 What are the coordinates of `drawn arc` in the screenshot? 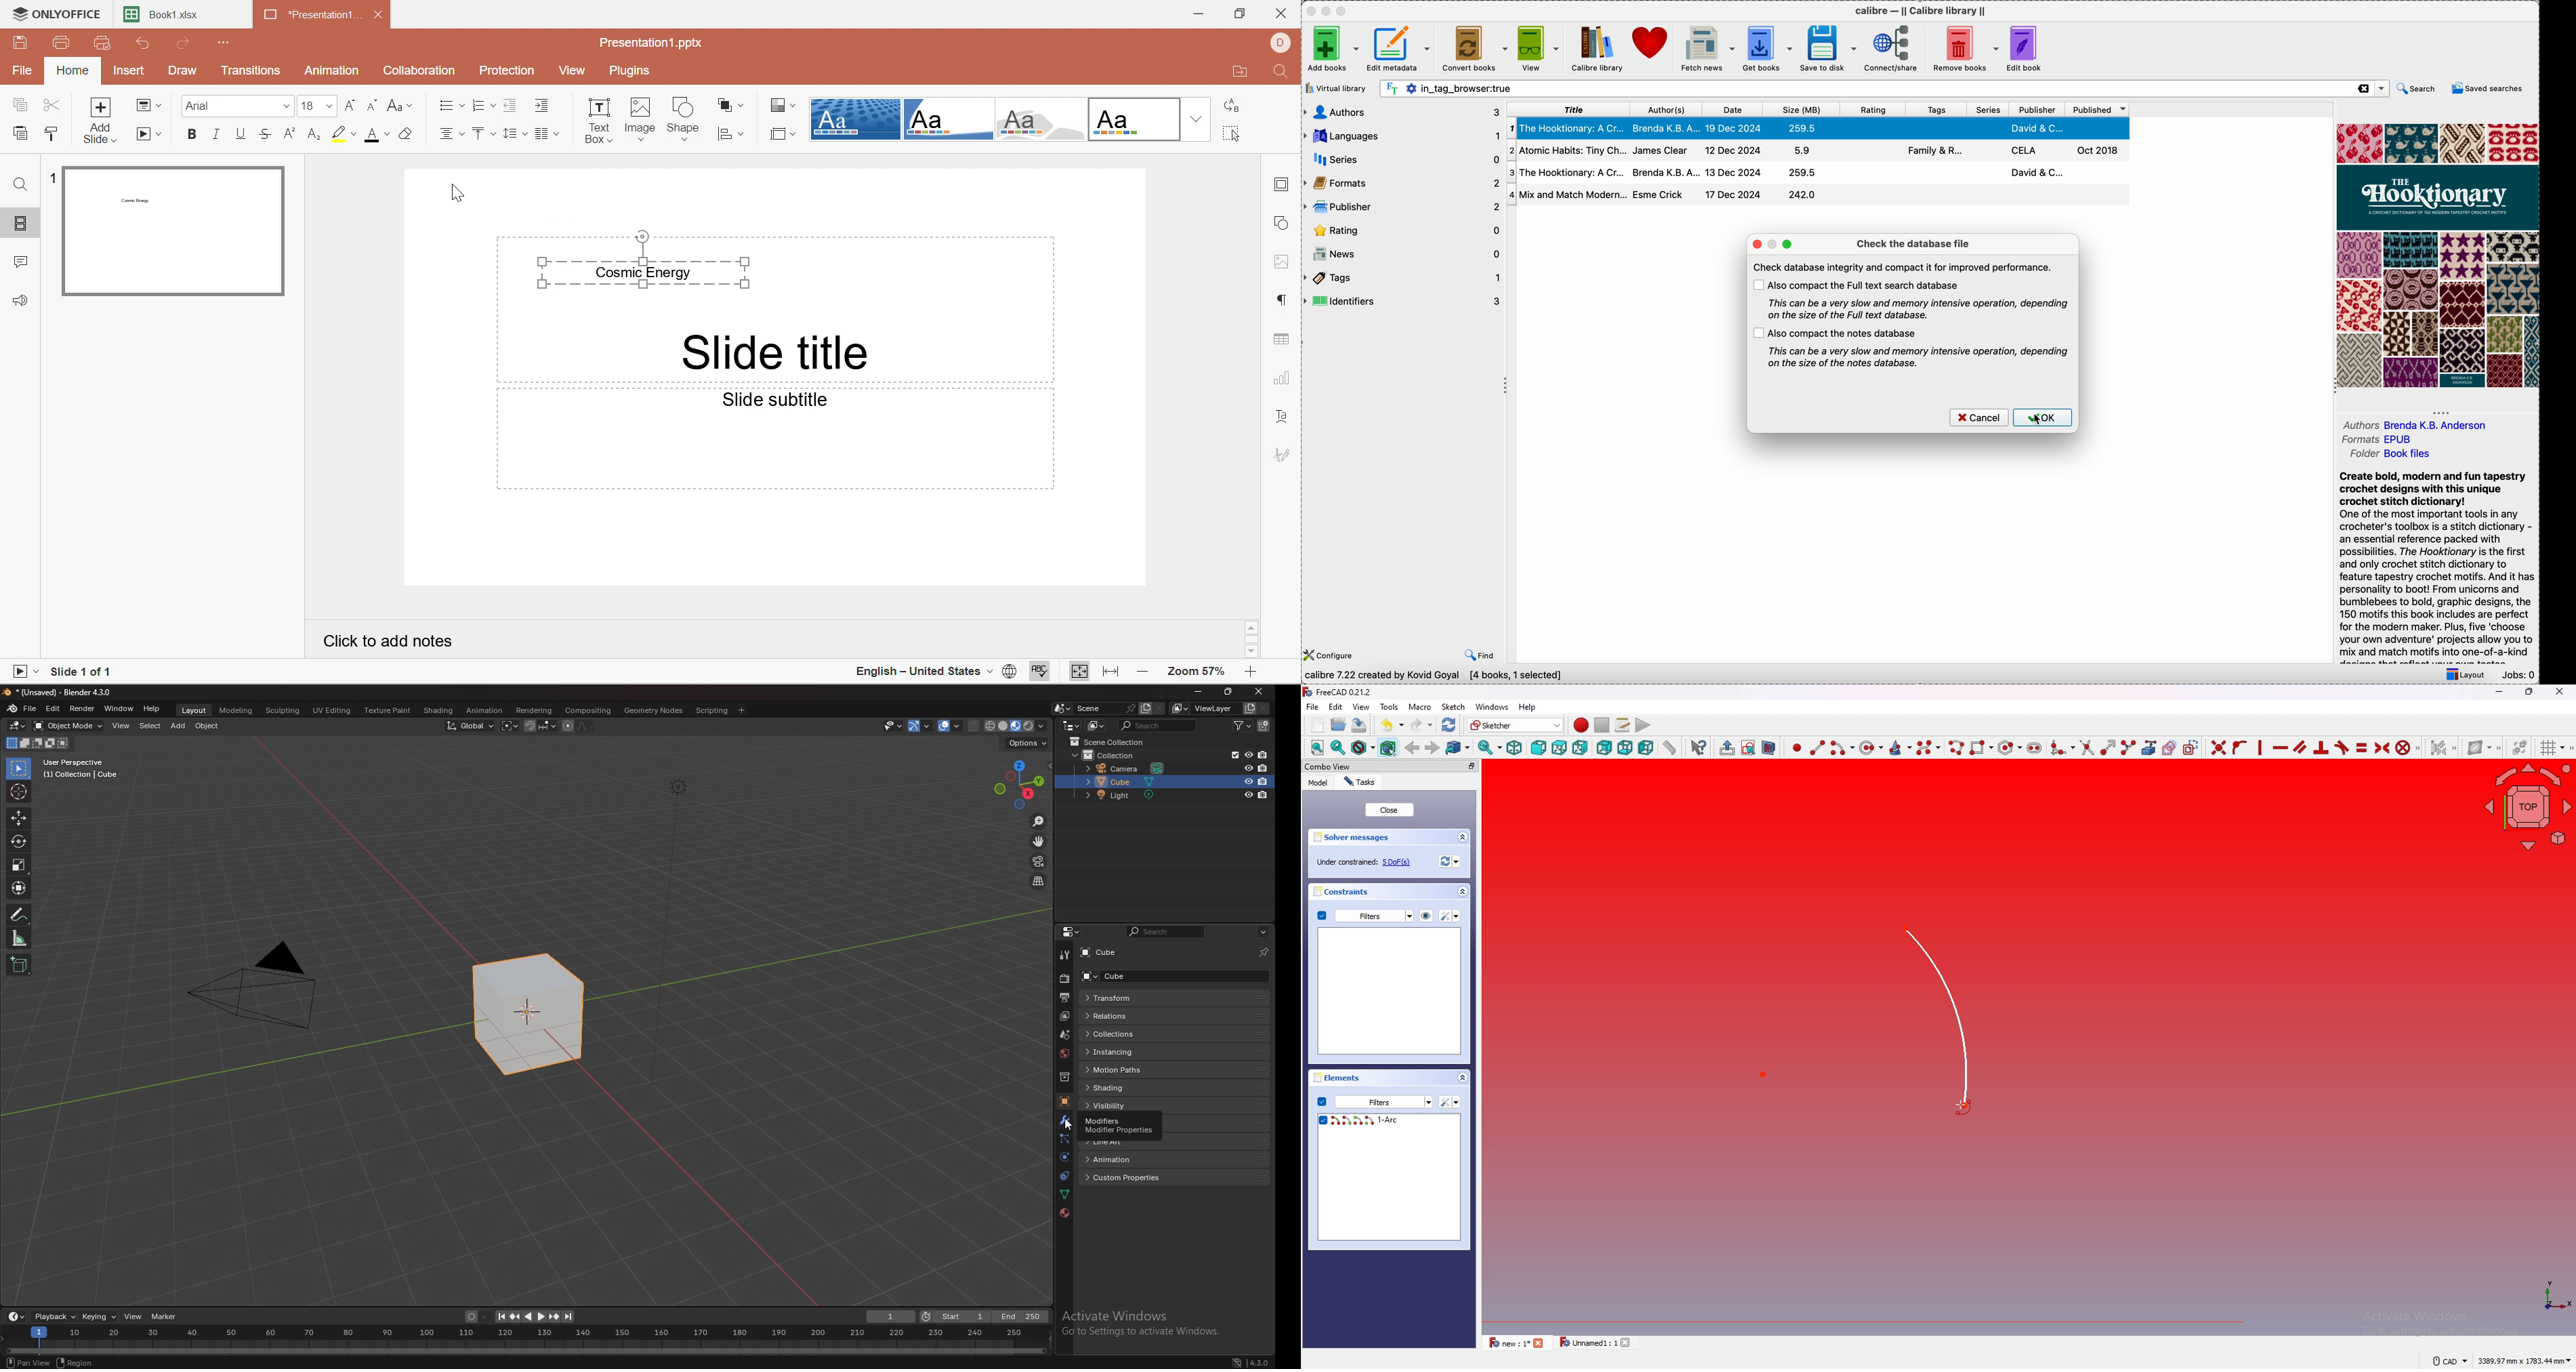 It's located at (1386, 1120).